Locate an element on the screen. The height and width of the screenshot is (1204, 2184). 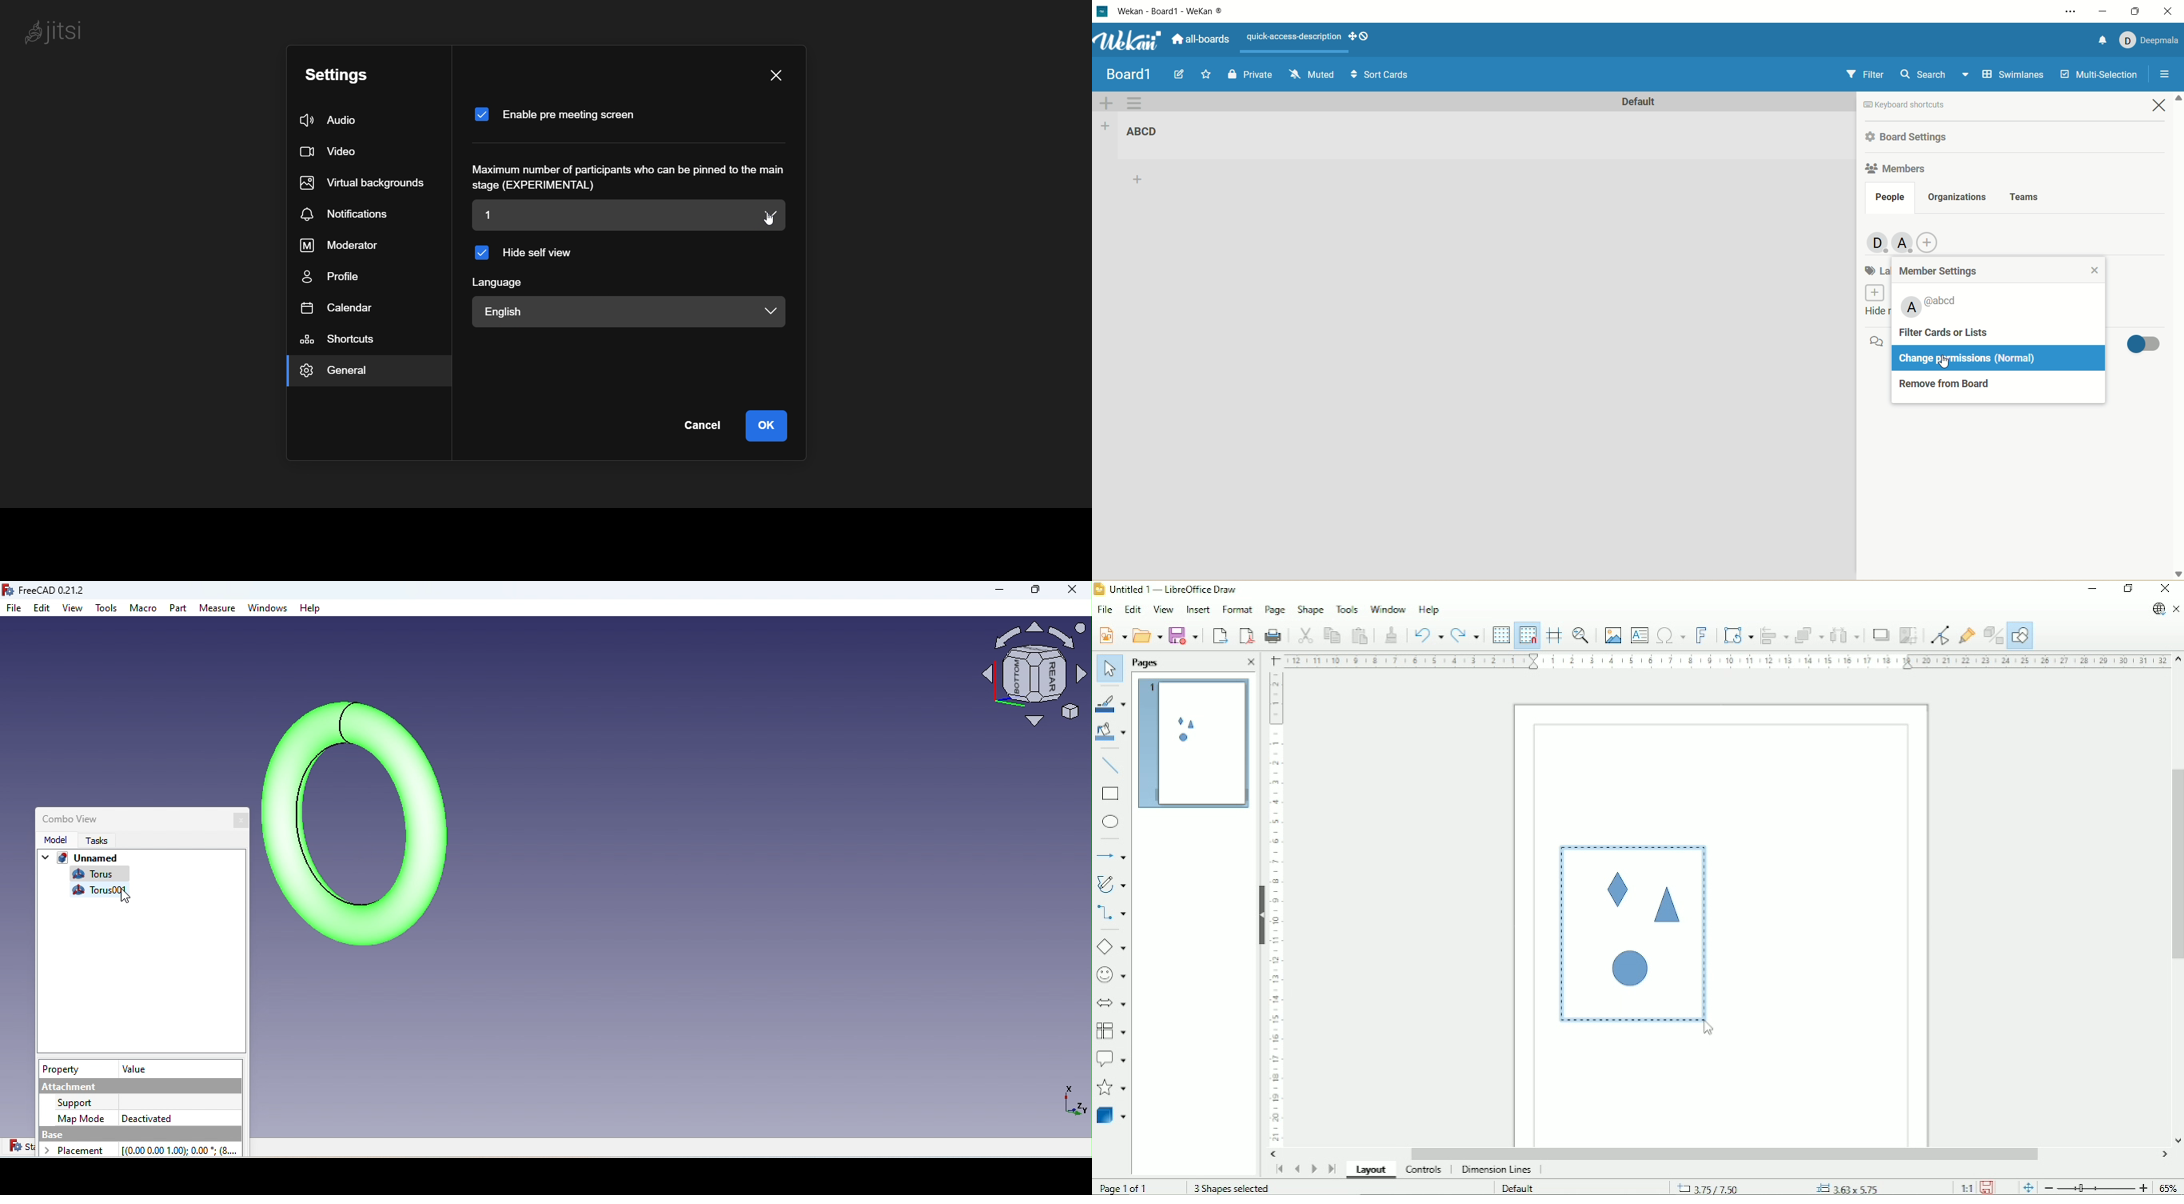
toggle is located at coordinates (2142, 345).